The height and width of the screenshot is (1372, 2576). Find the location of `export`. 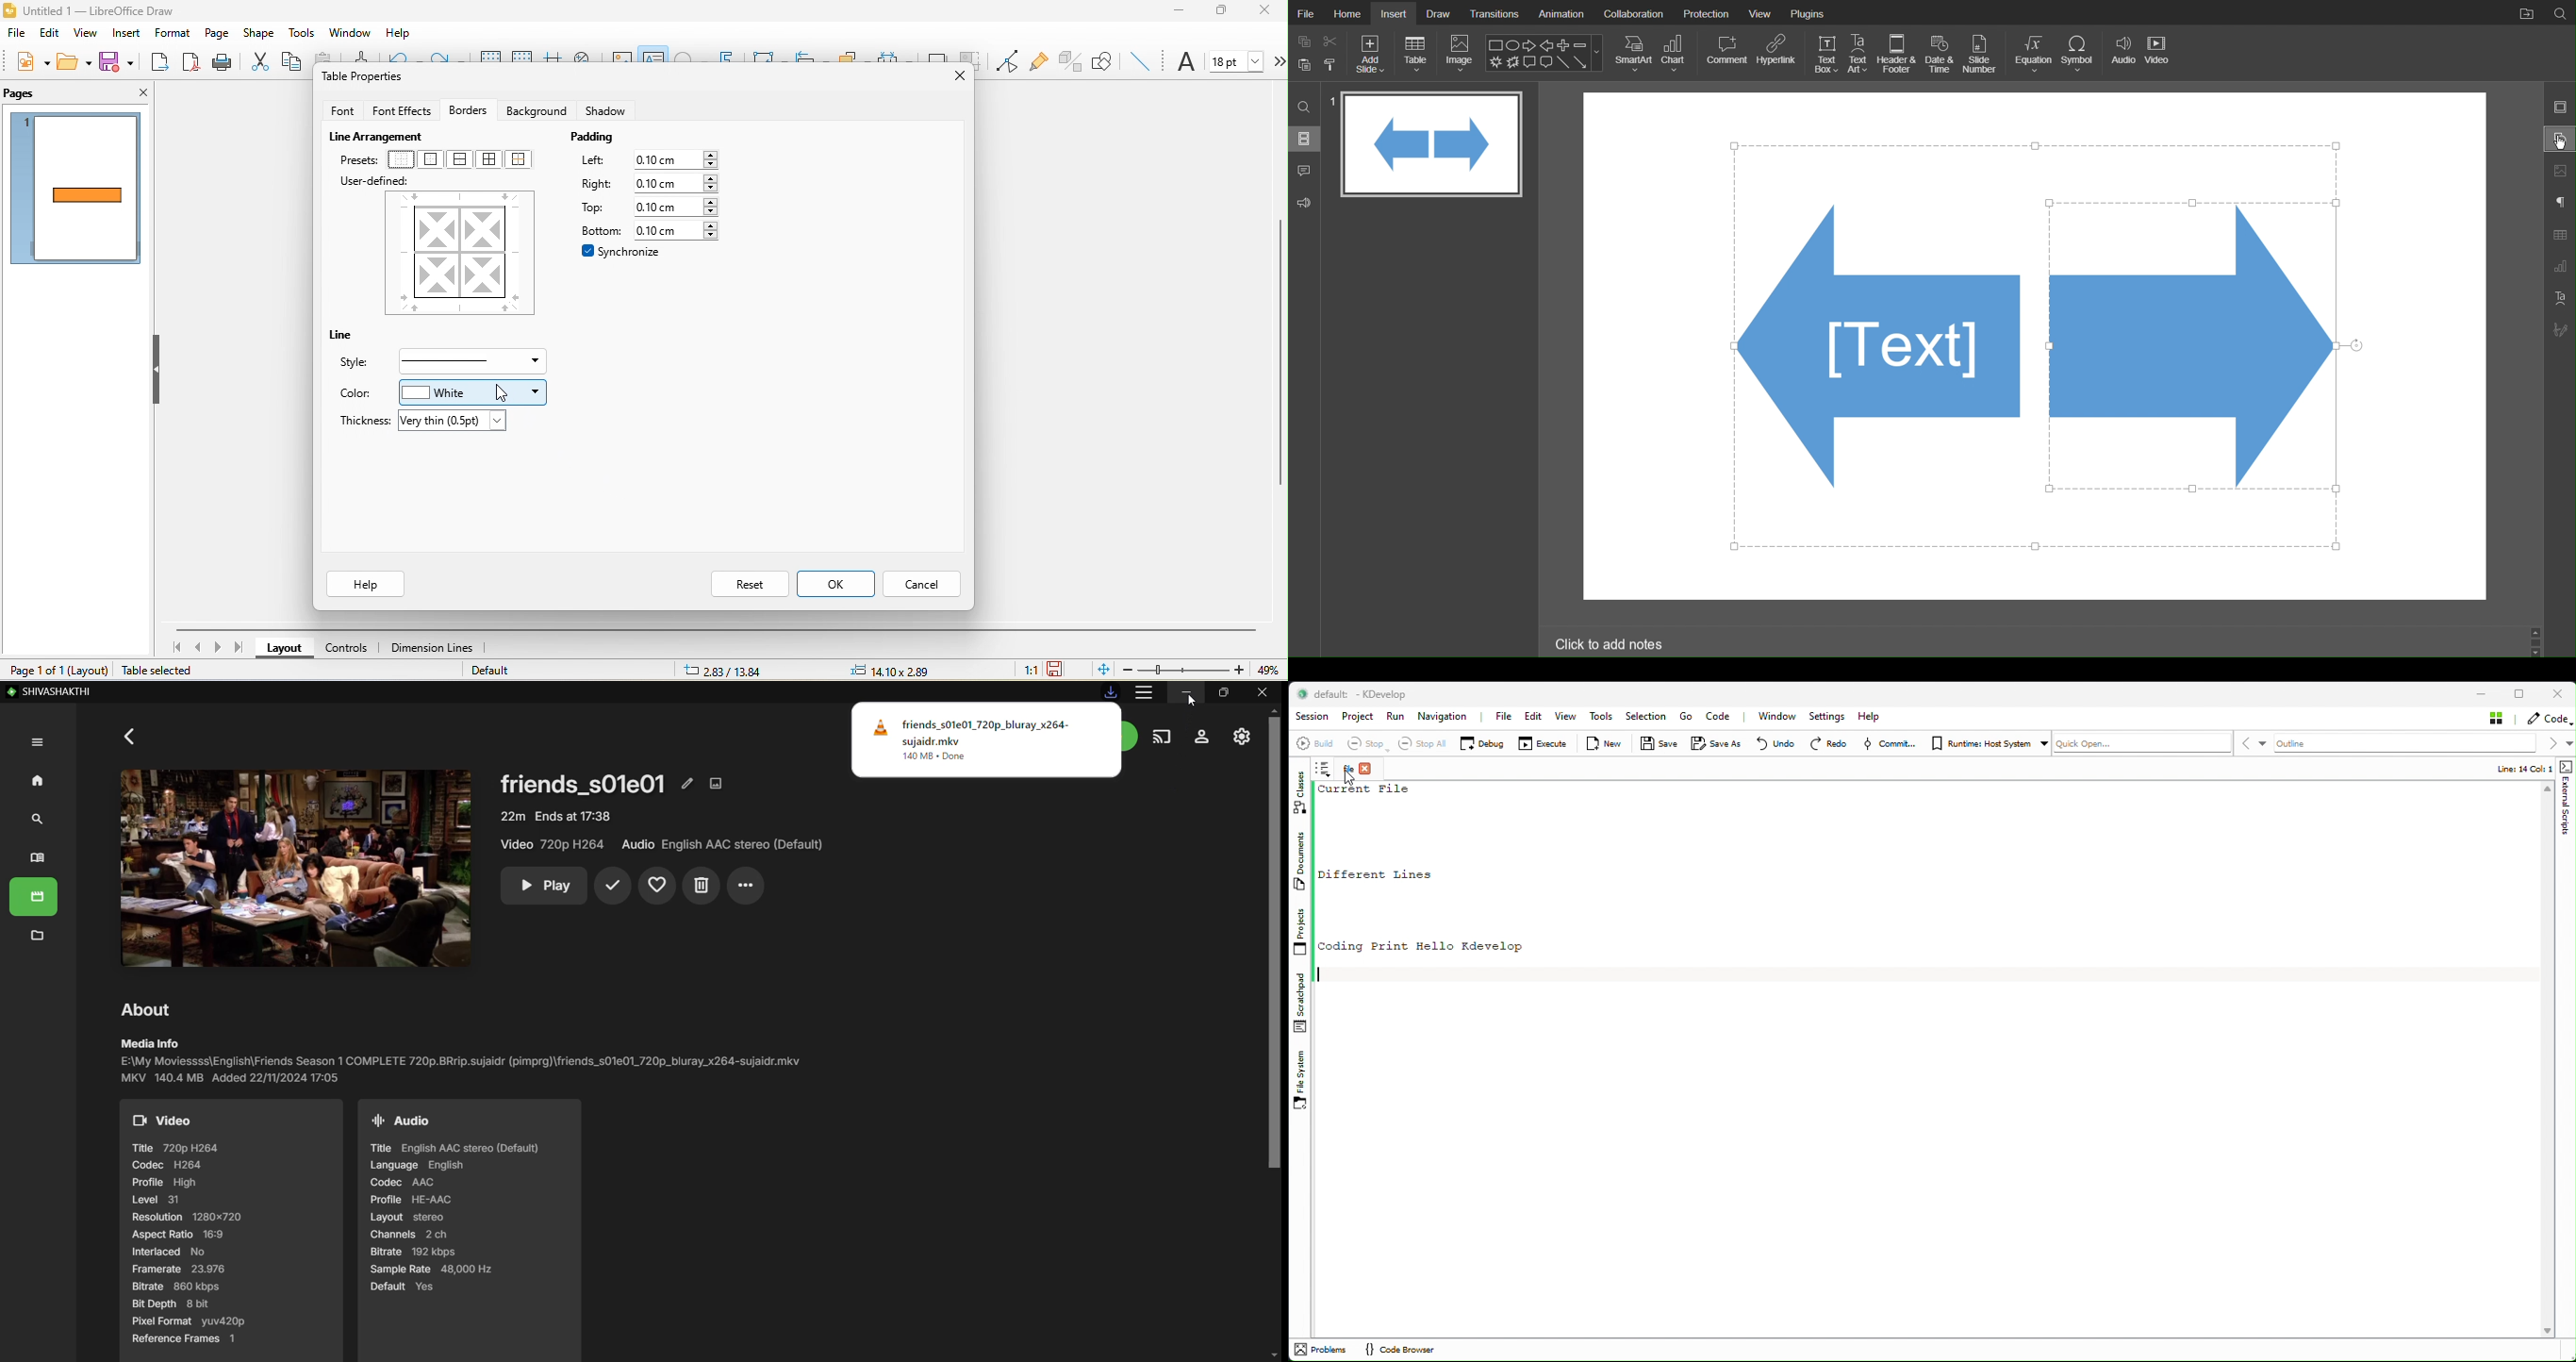

export is located at coordinates (160, 64).